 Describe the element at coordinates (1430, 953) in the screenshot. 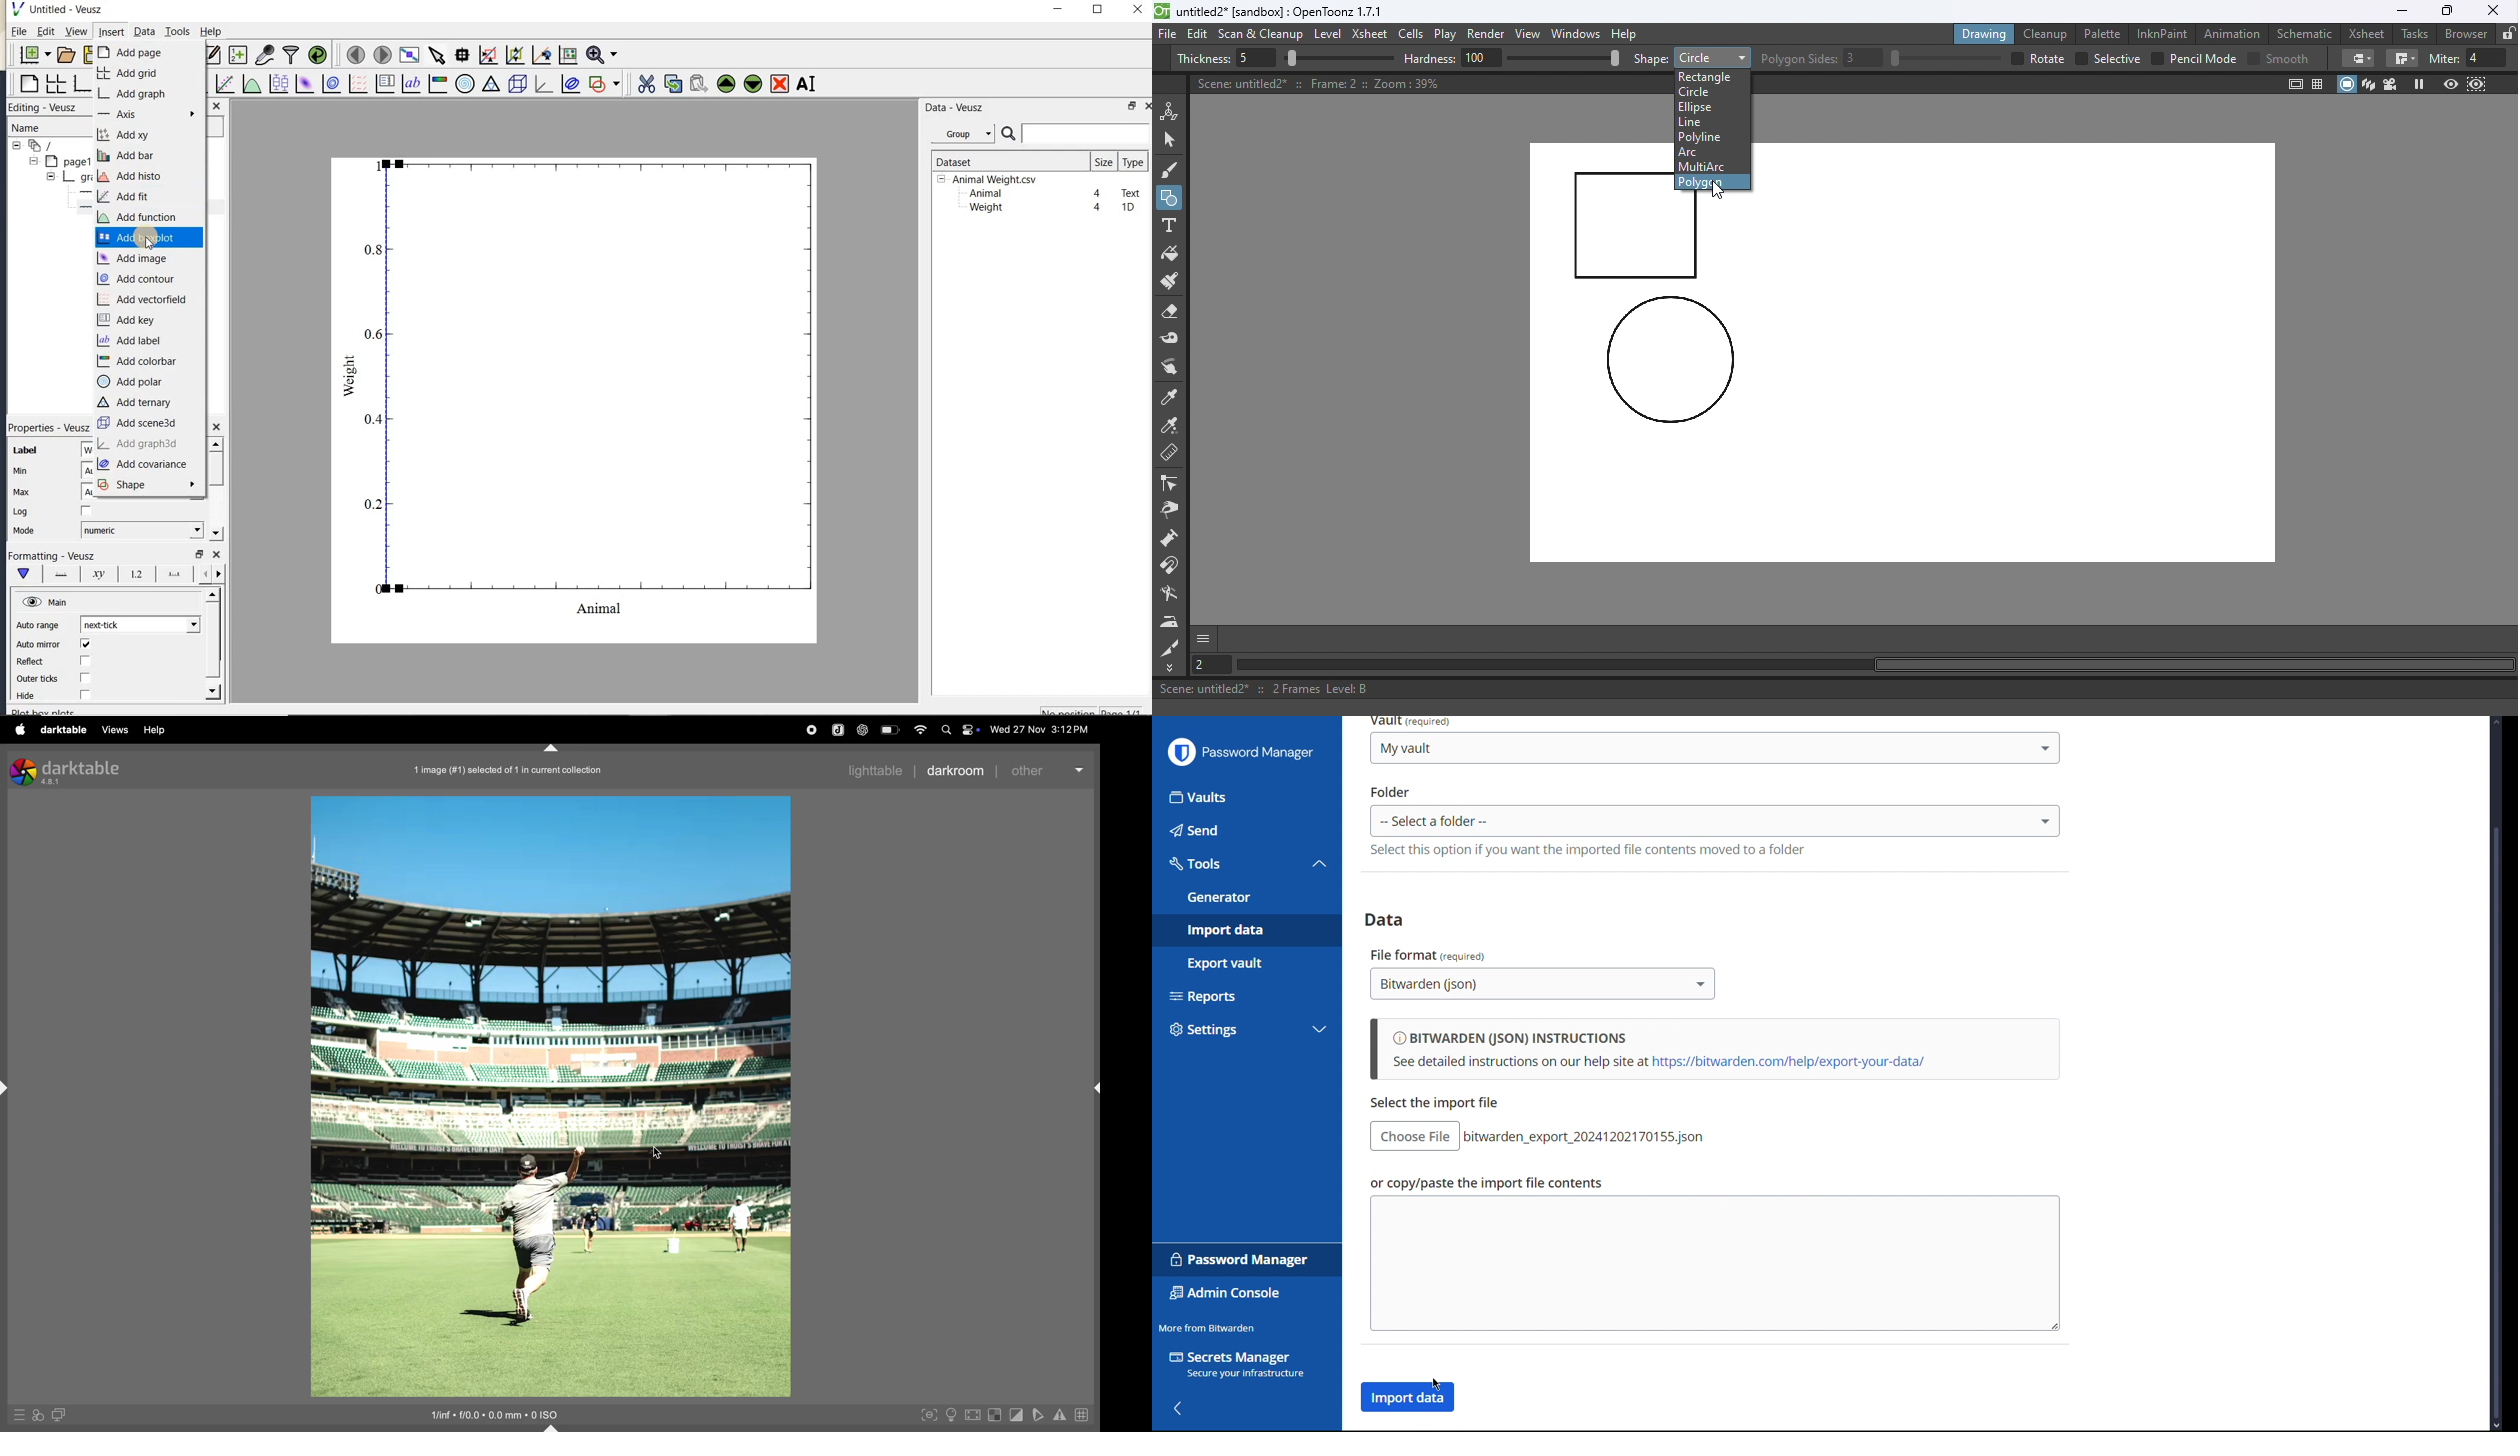

I see `file format` at that location.